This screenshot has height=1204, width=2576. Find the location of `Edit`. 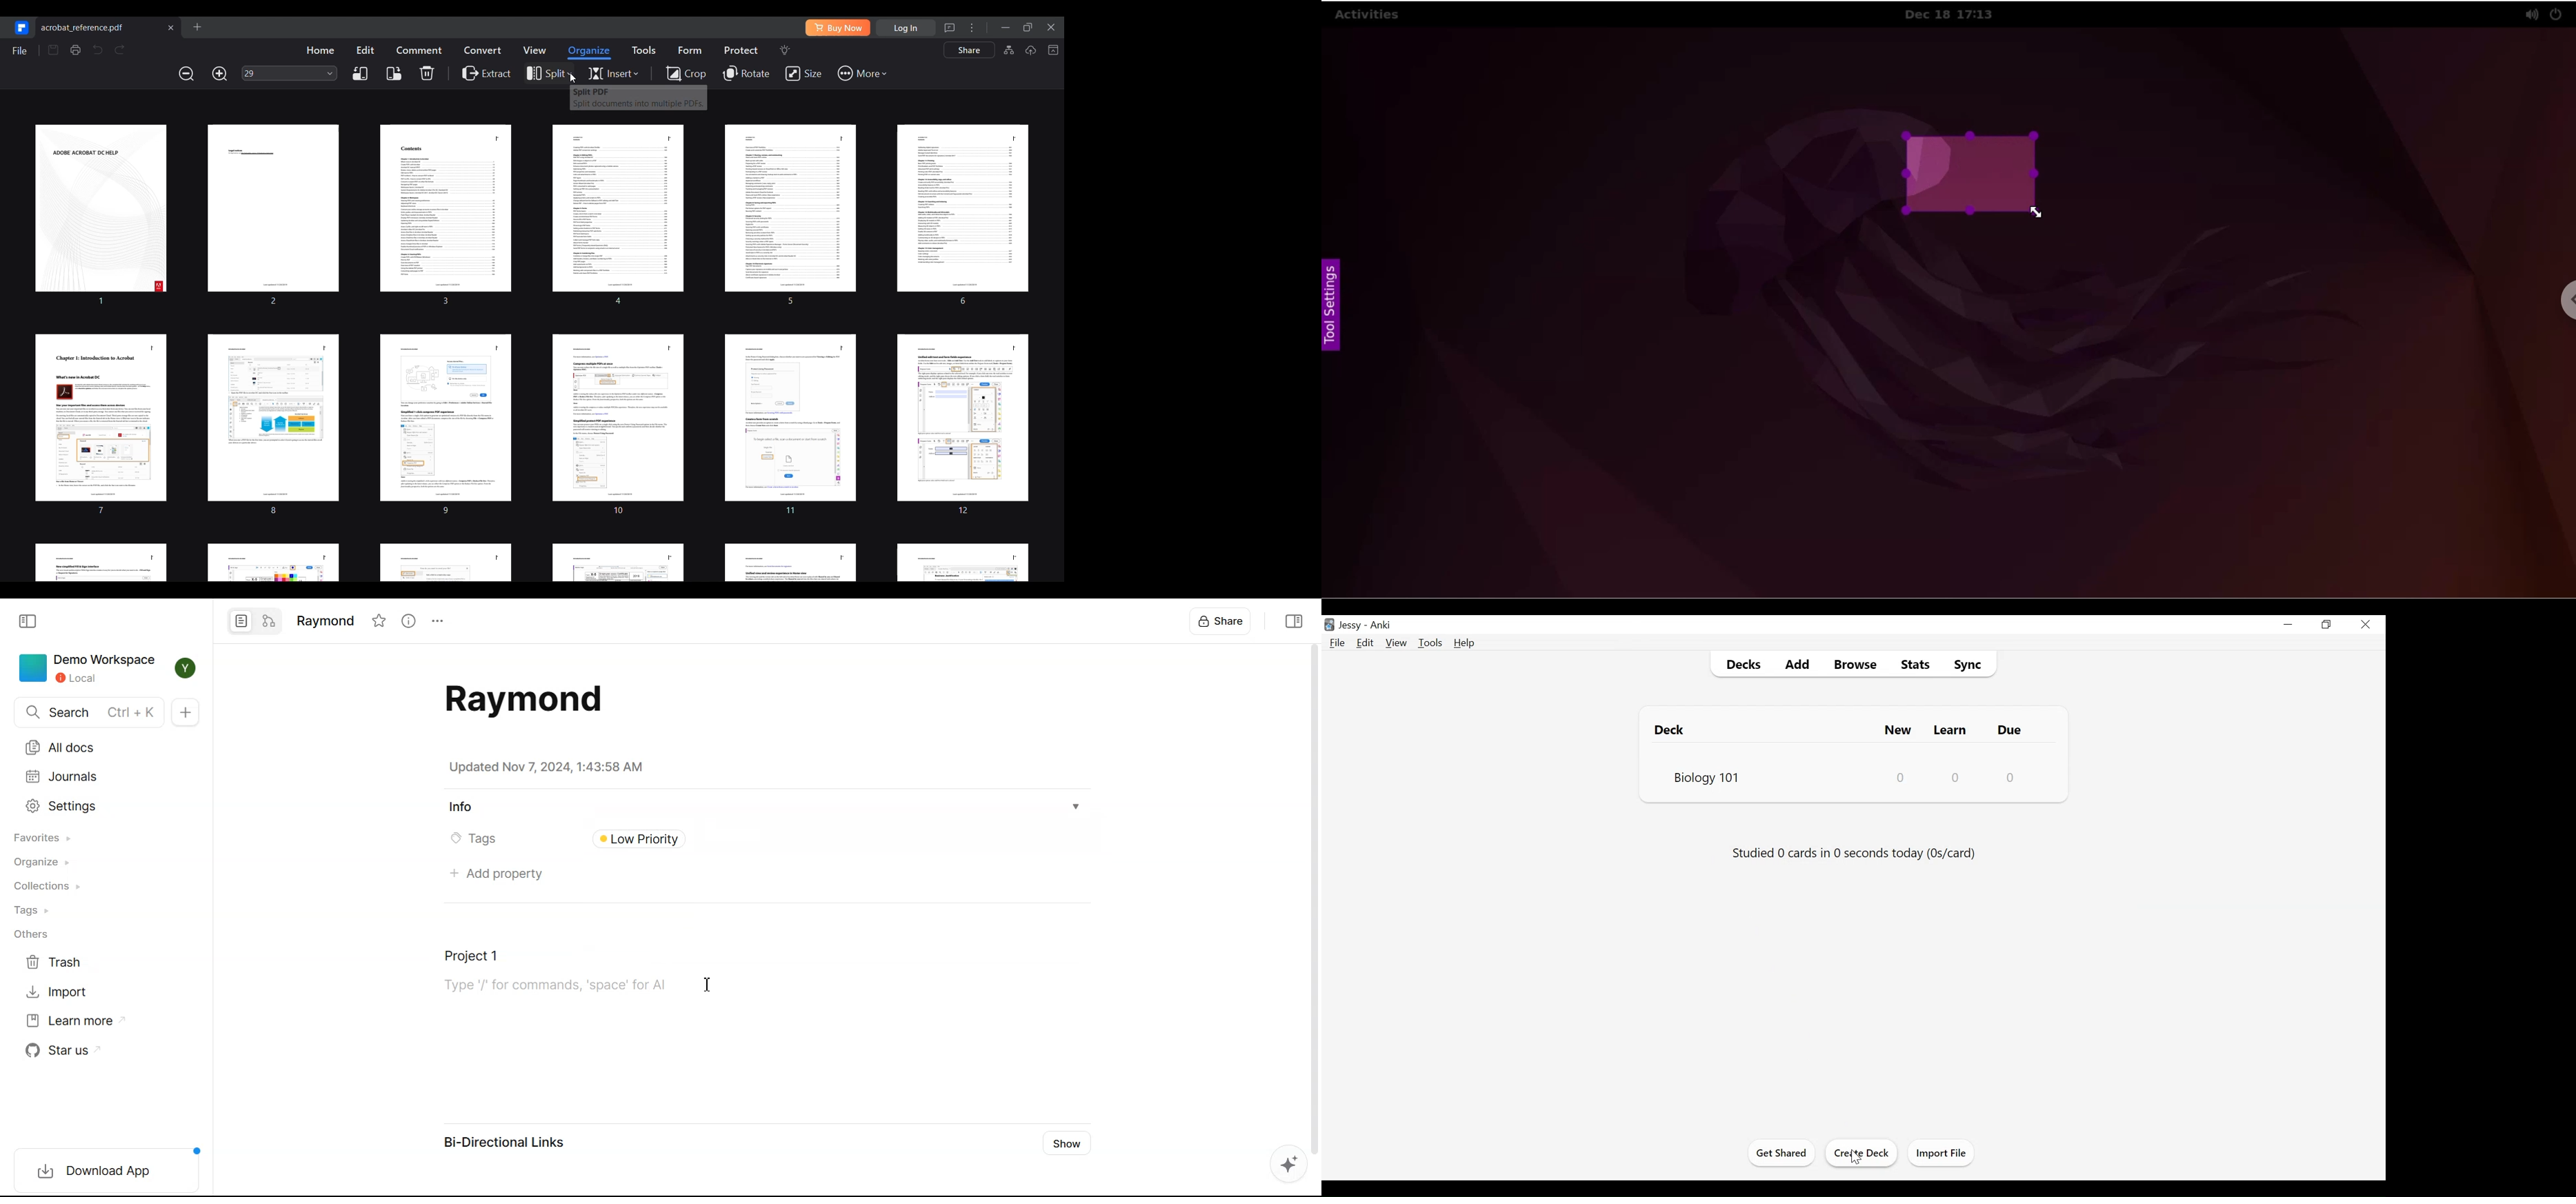

Edit is located at coordinates (1366, 643).